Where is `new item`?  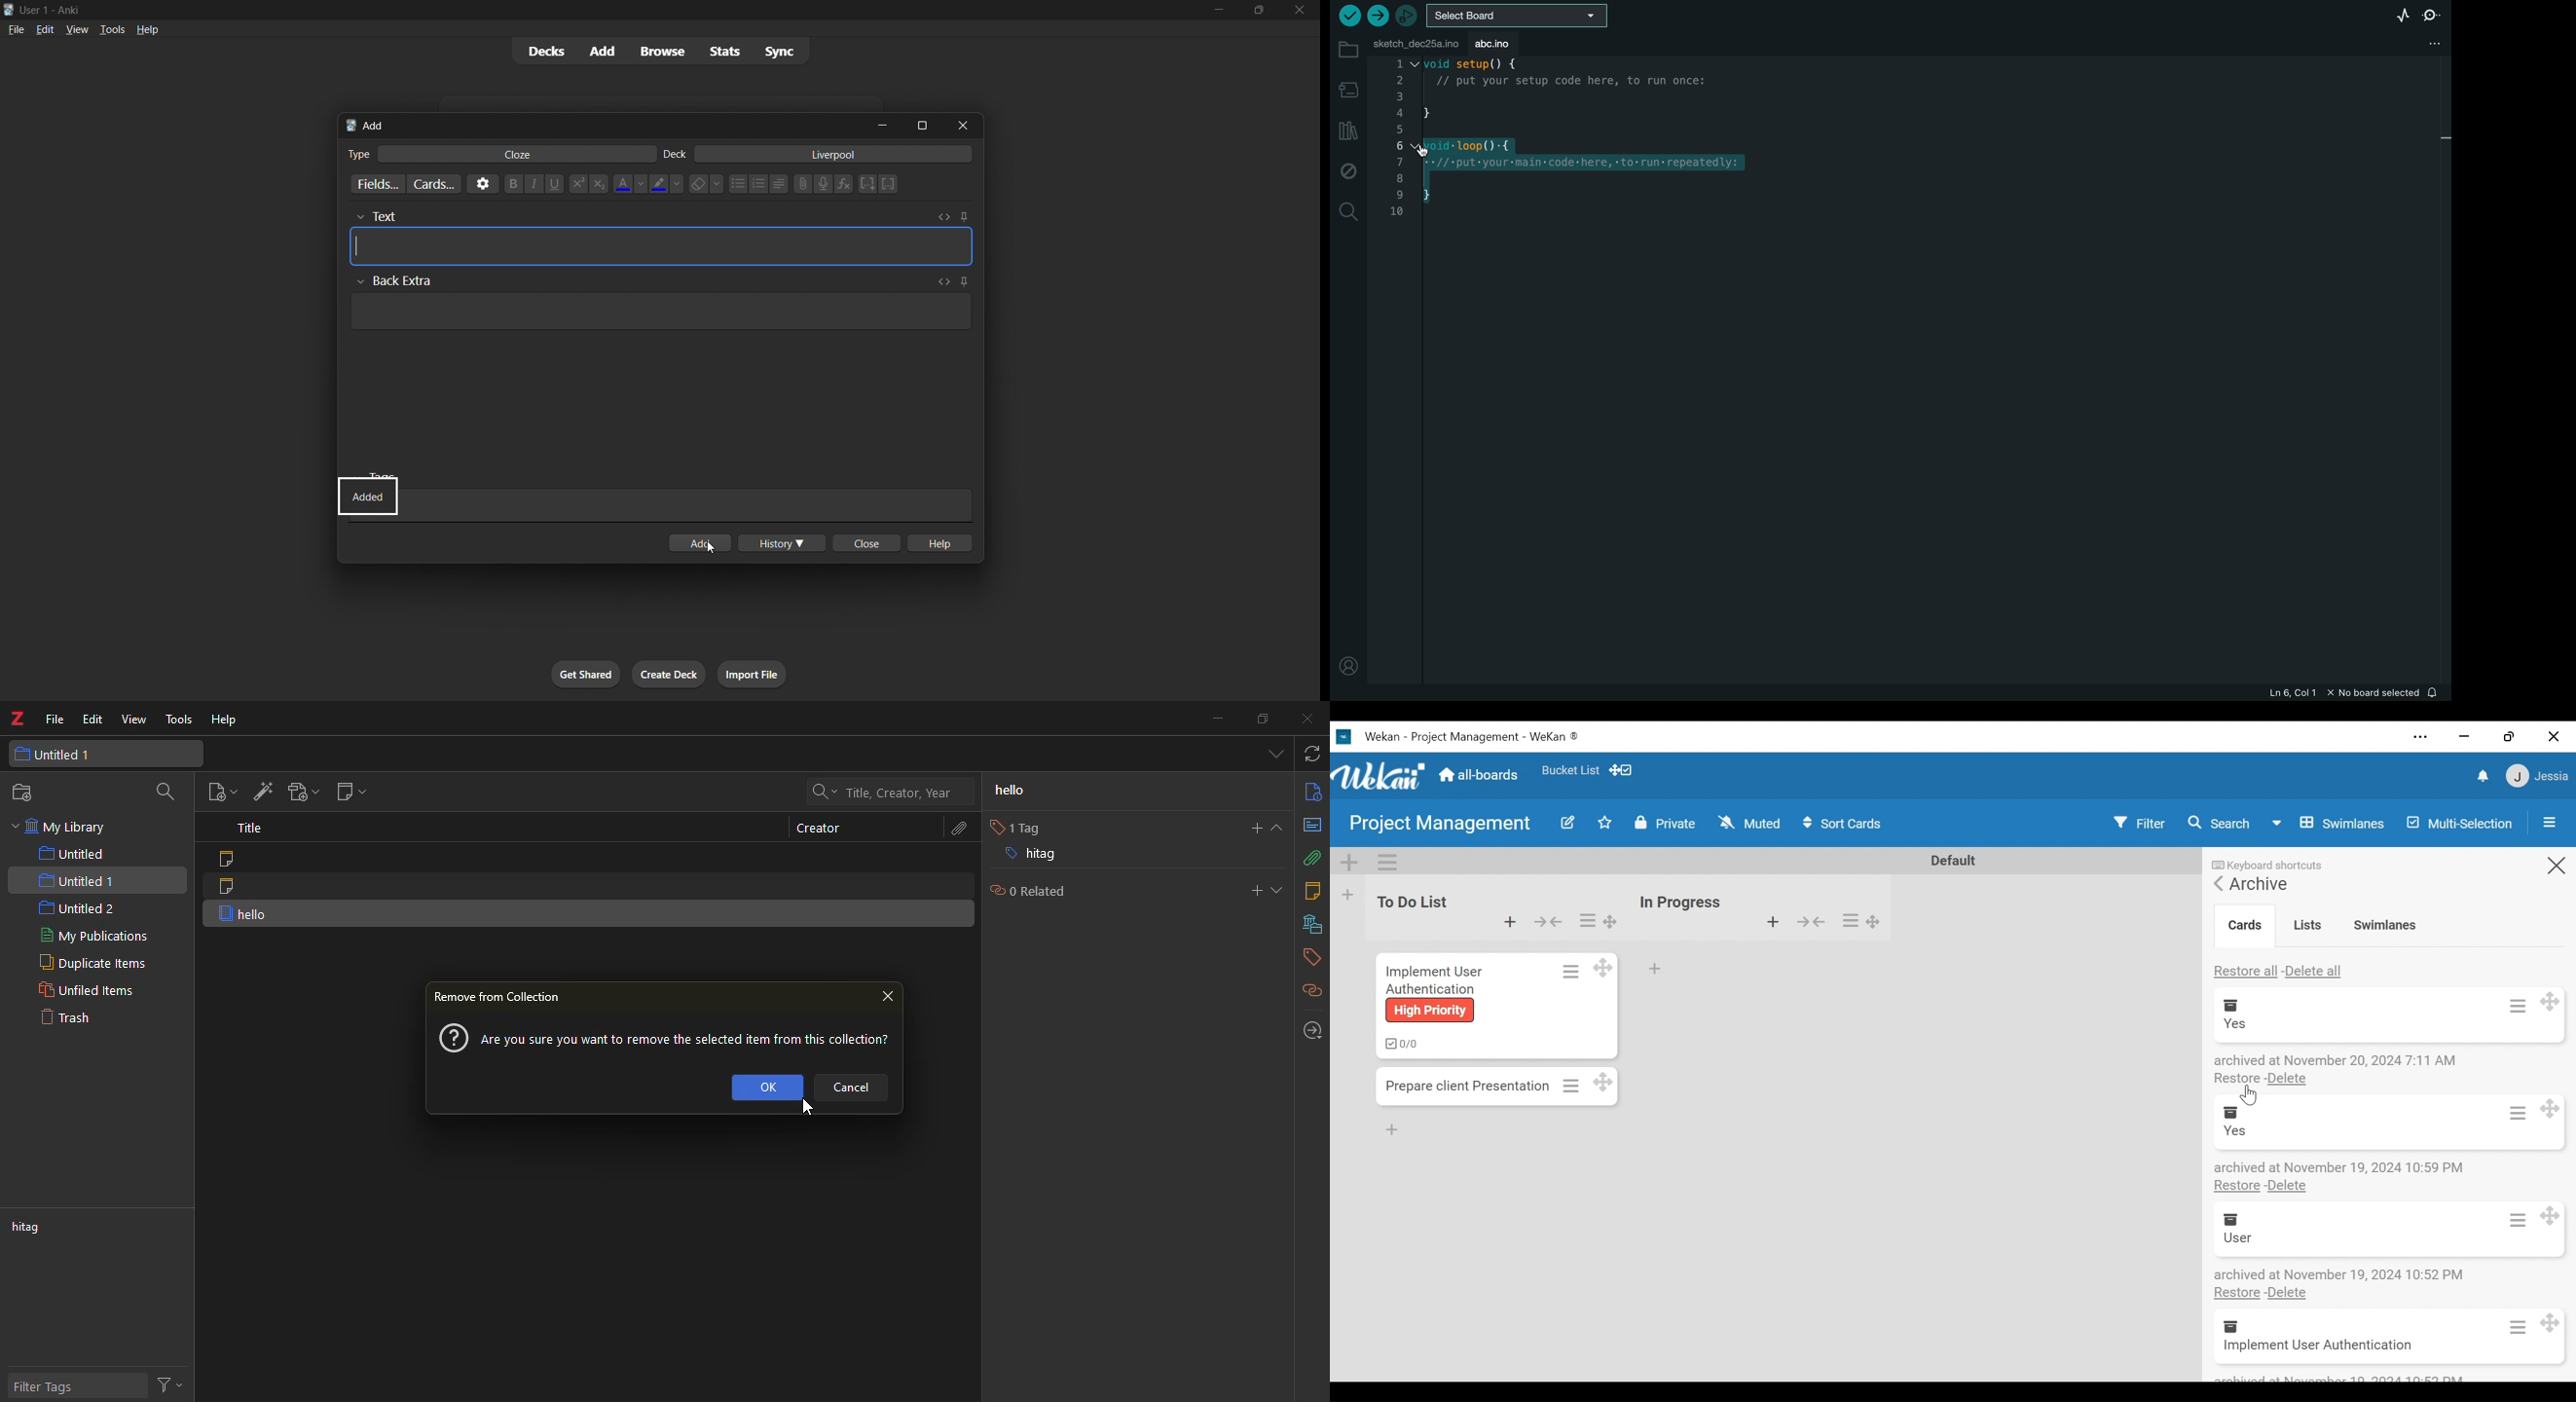
new item is located at coordinates (221, 792).